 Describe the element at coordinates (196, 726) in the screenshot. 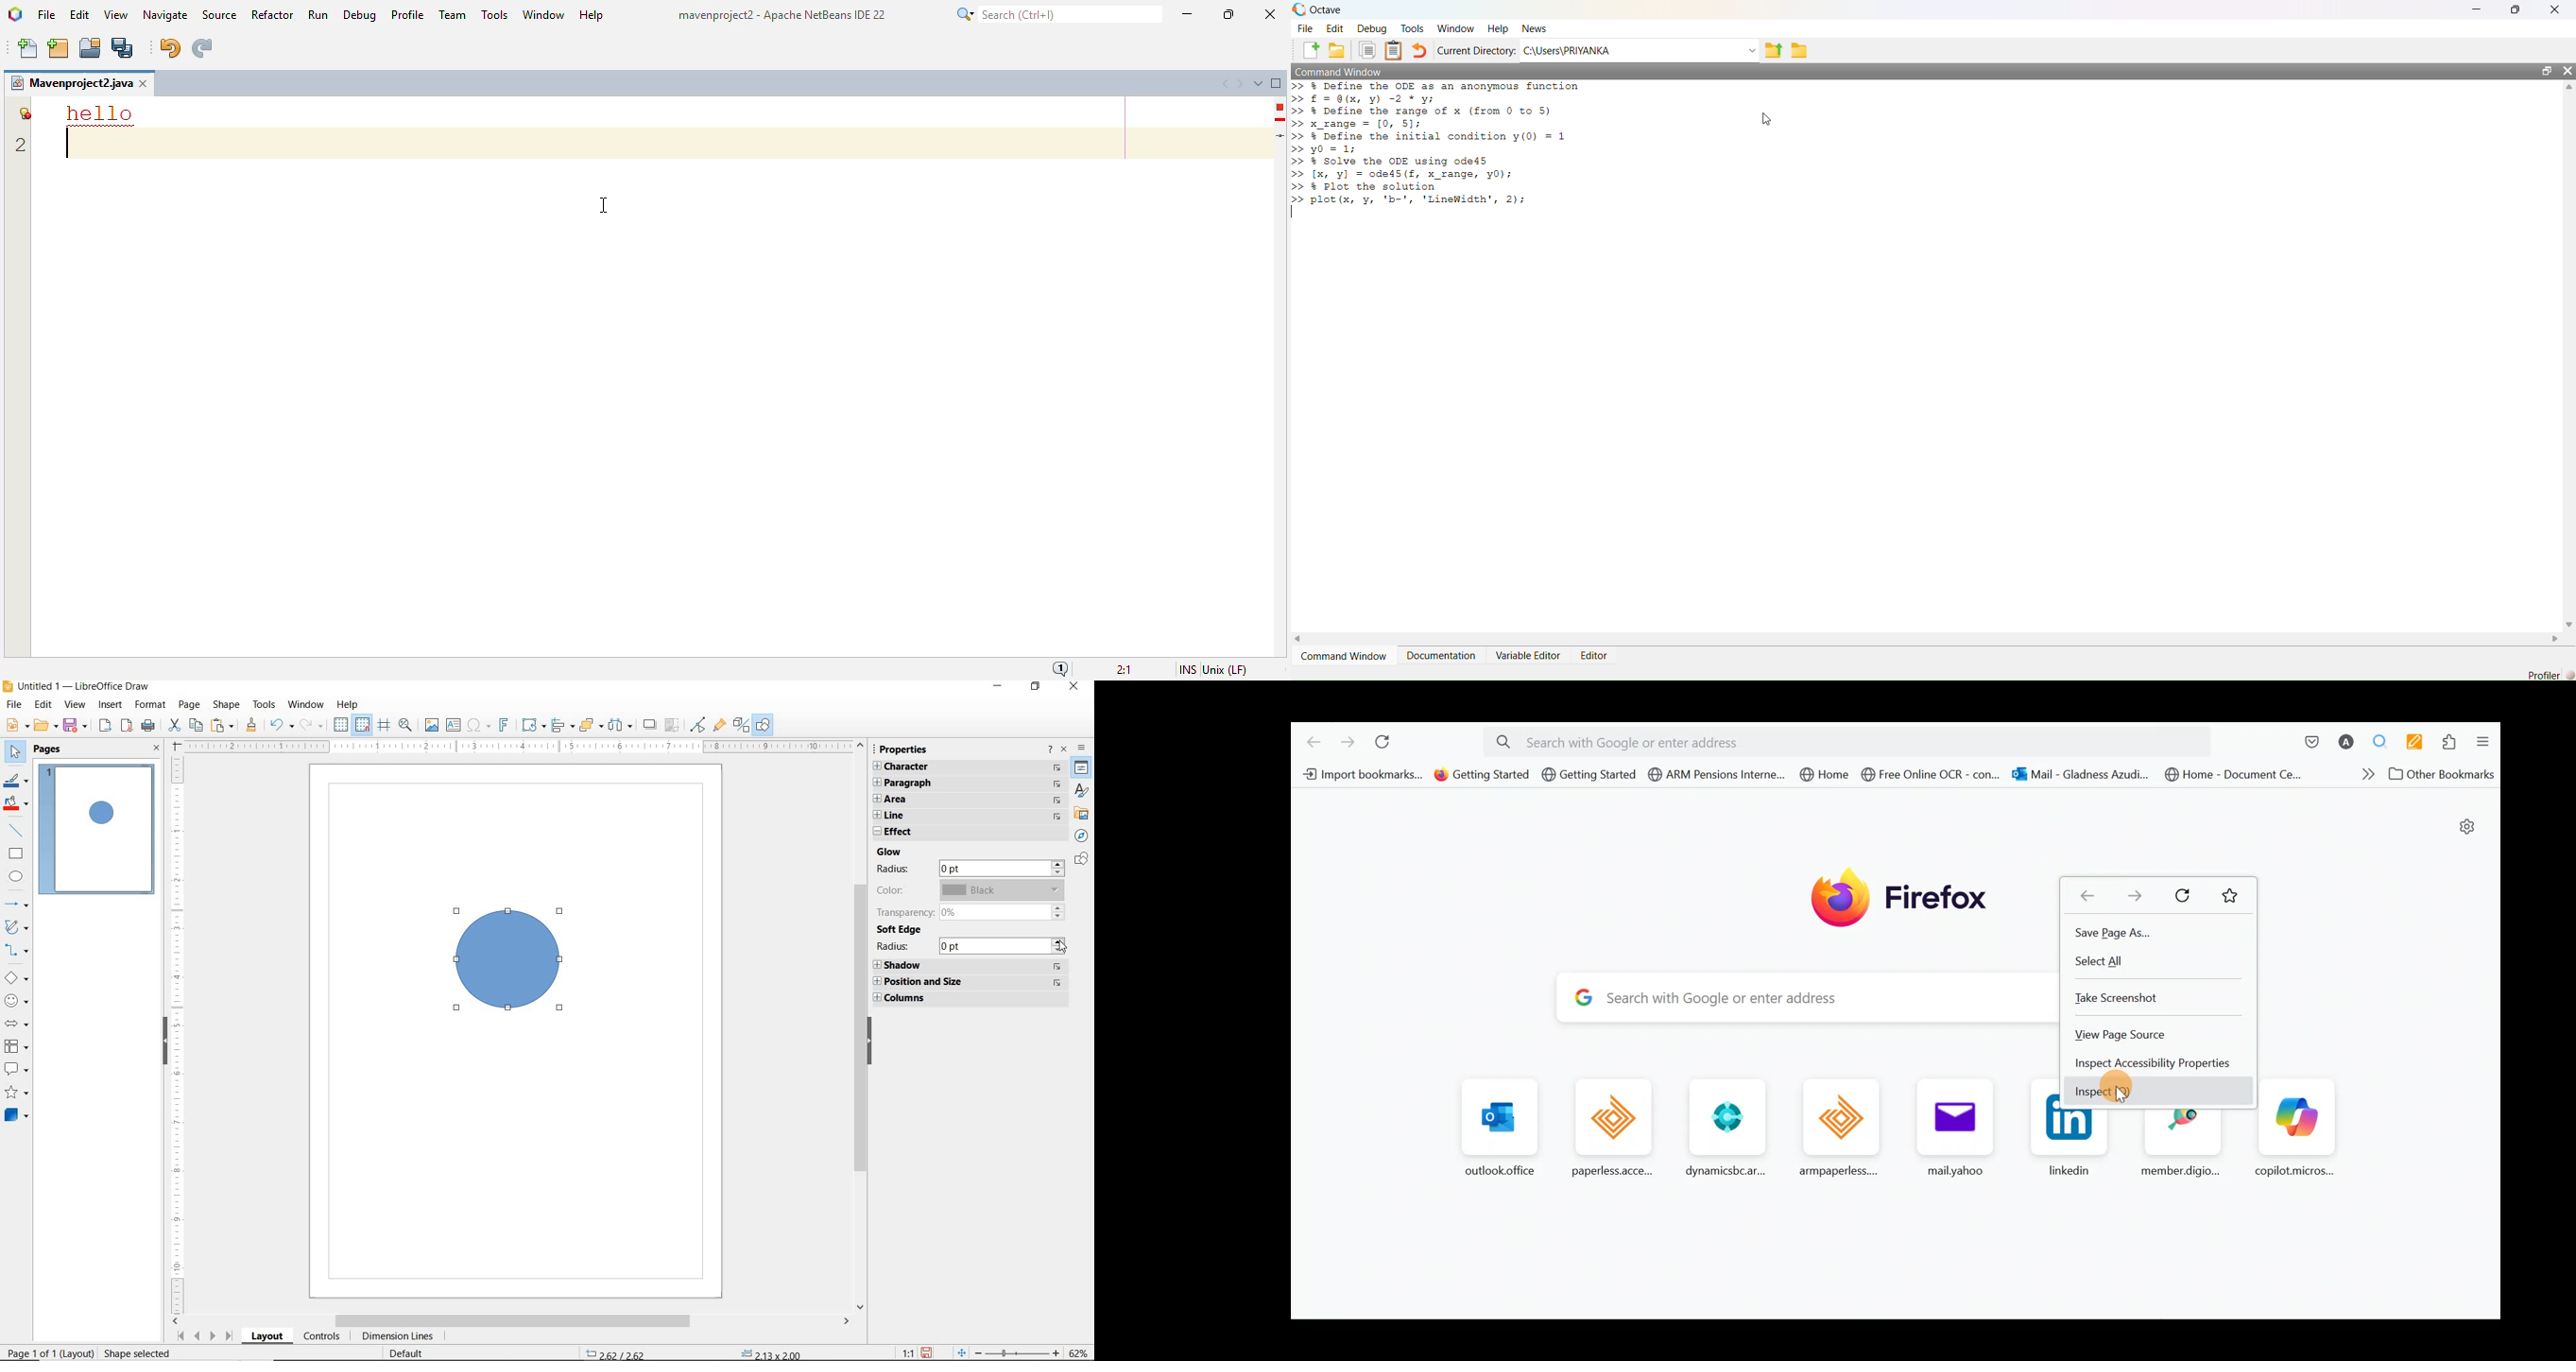

I see `COPY` at that location.